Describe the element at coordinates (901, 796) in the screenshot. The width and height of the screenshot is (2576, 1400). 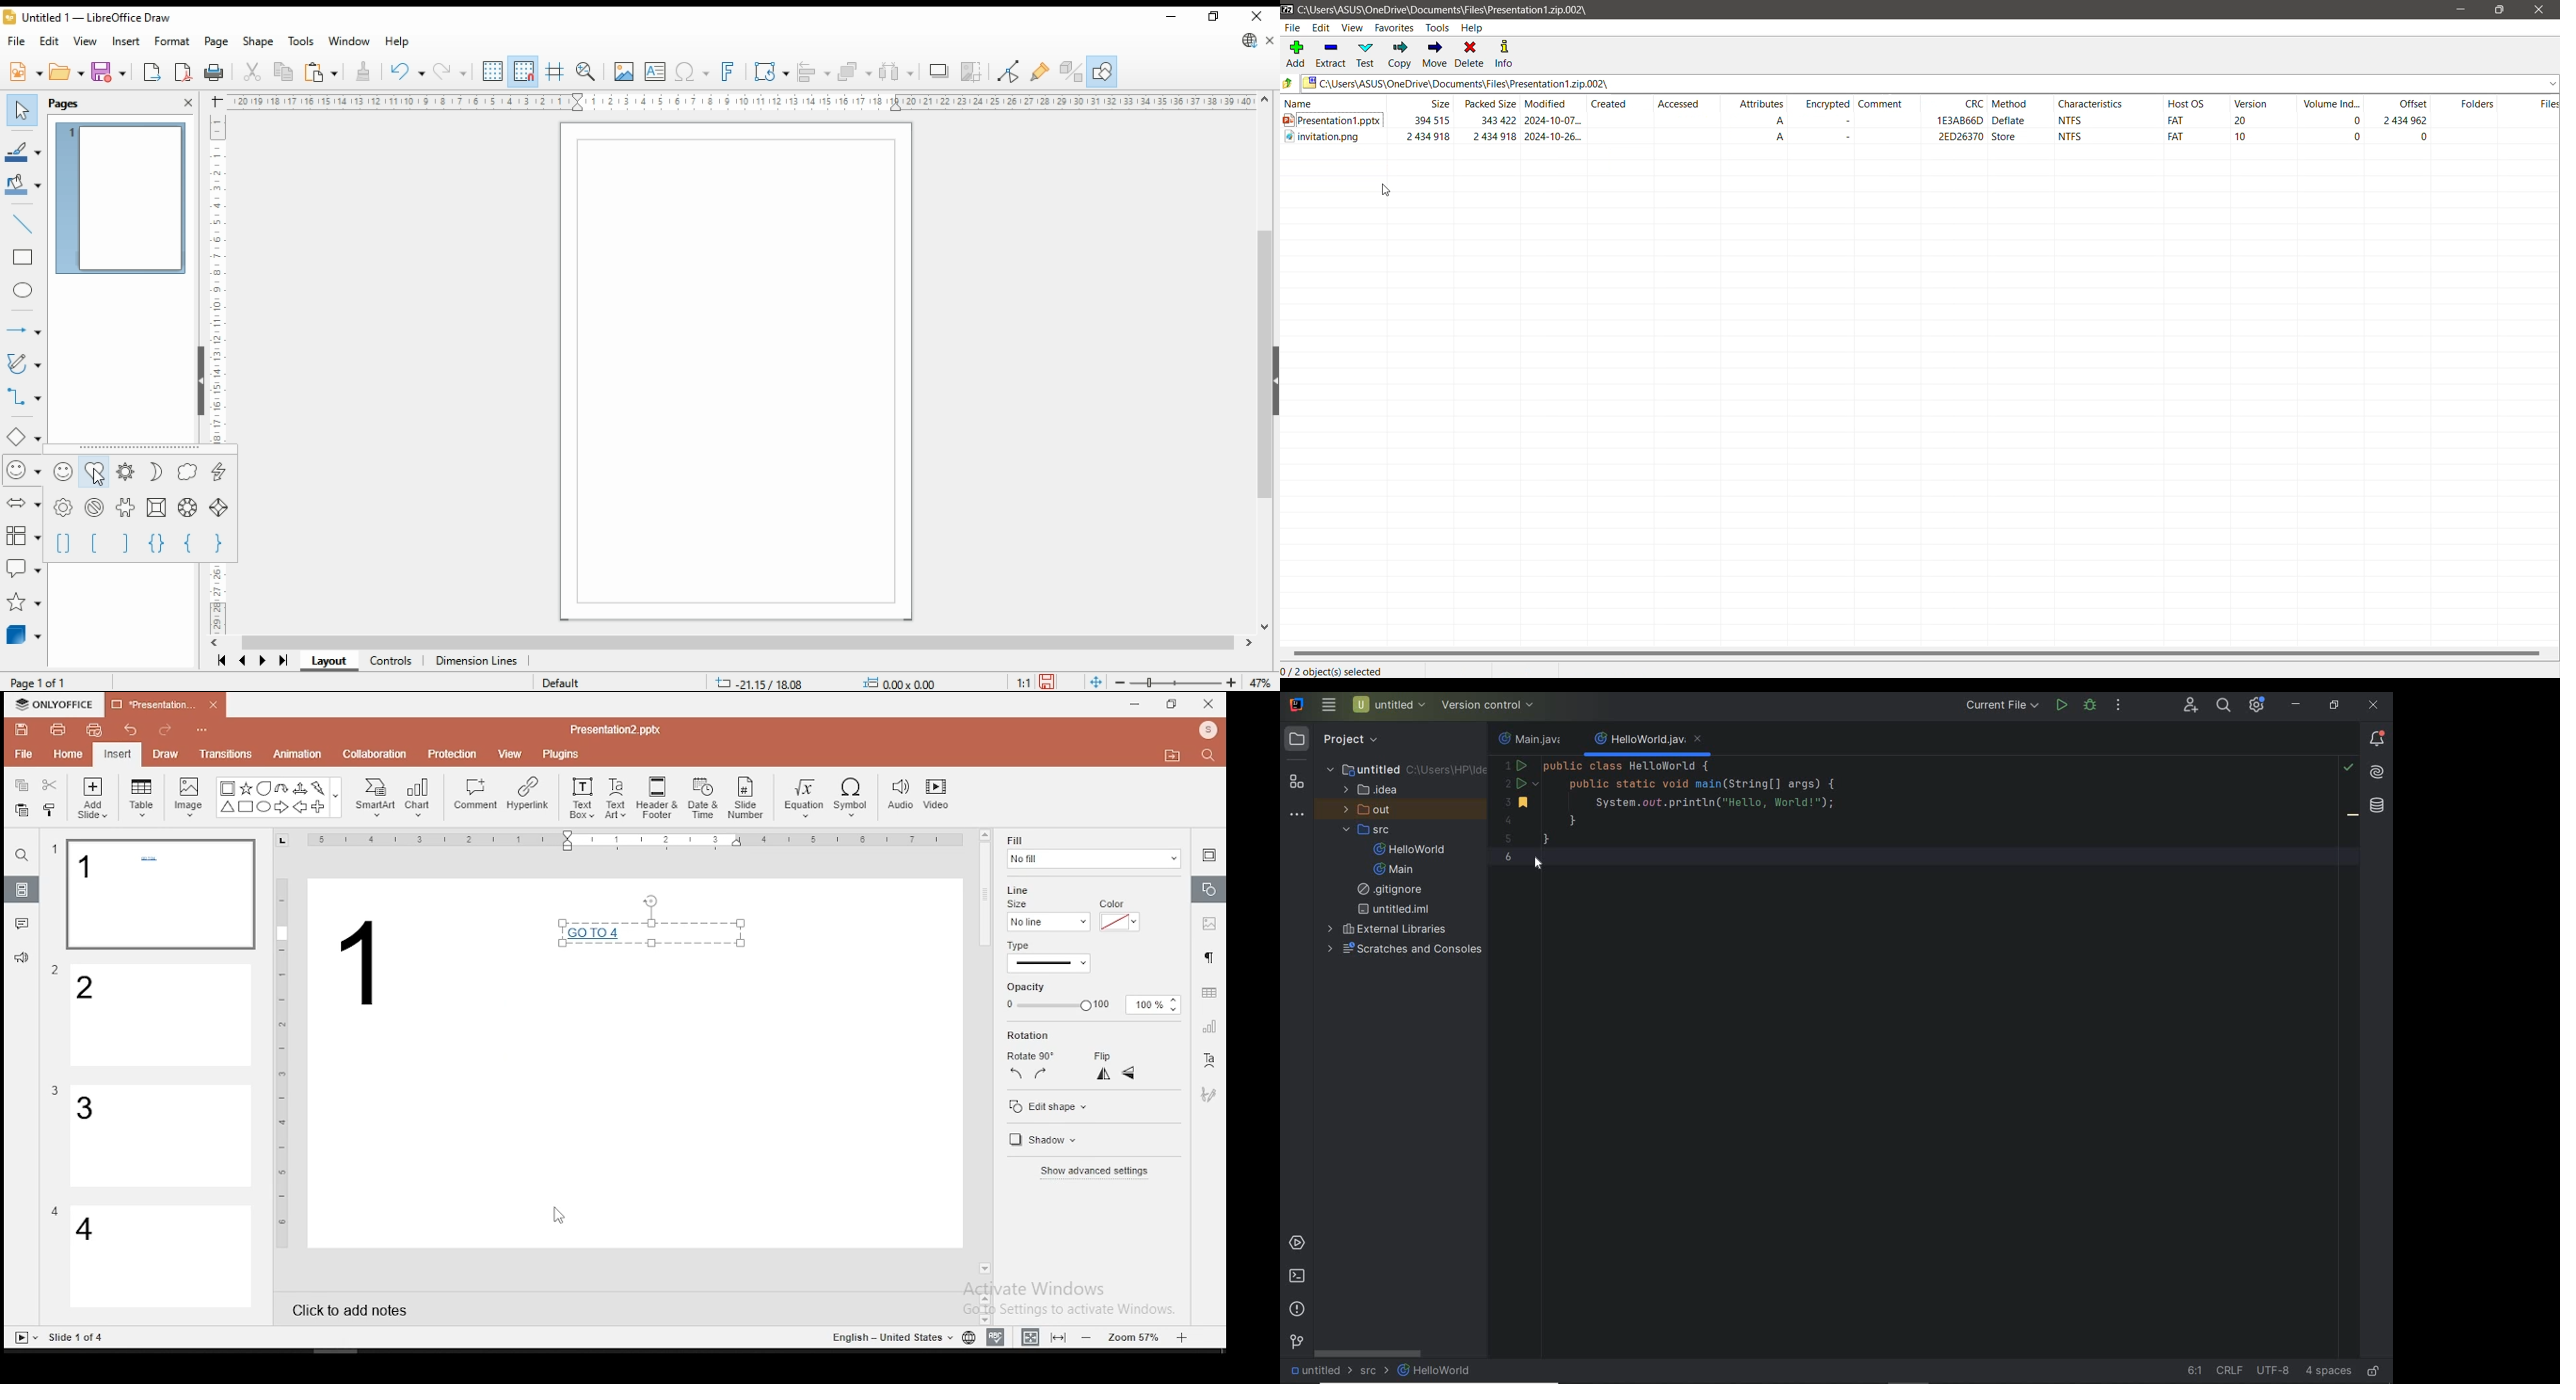
I see `audio` at that location.